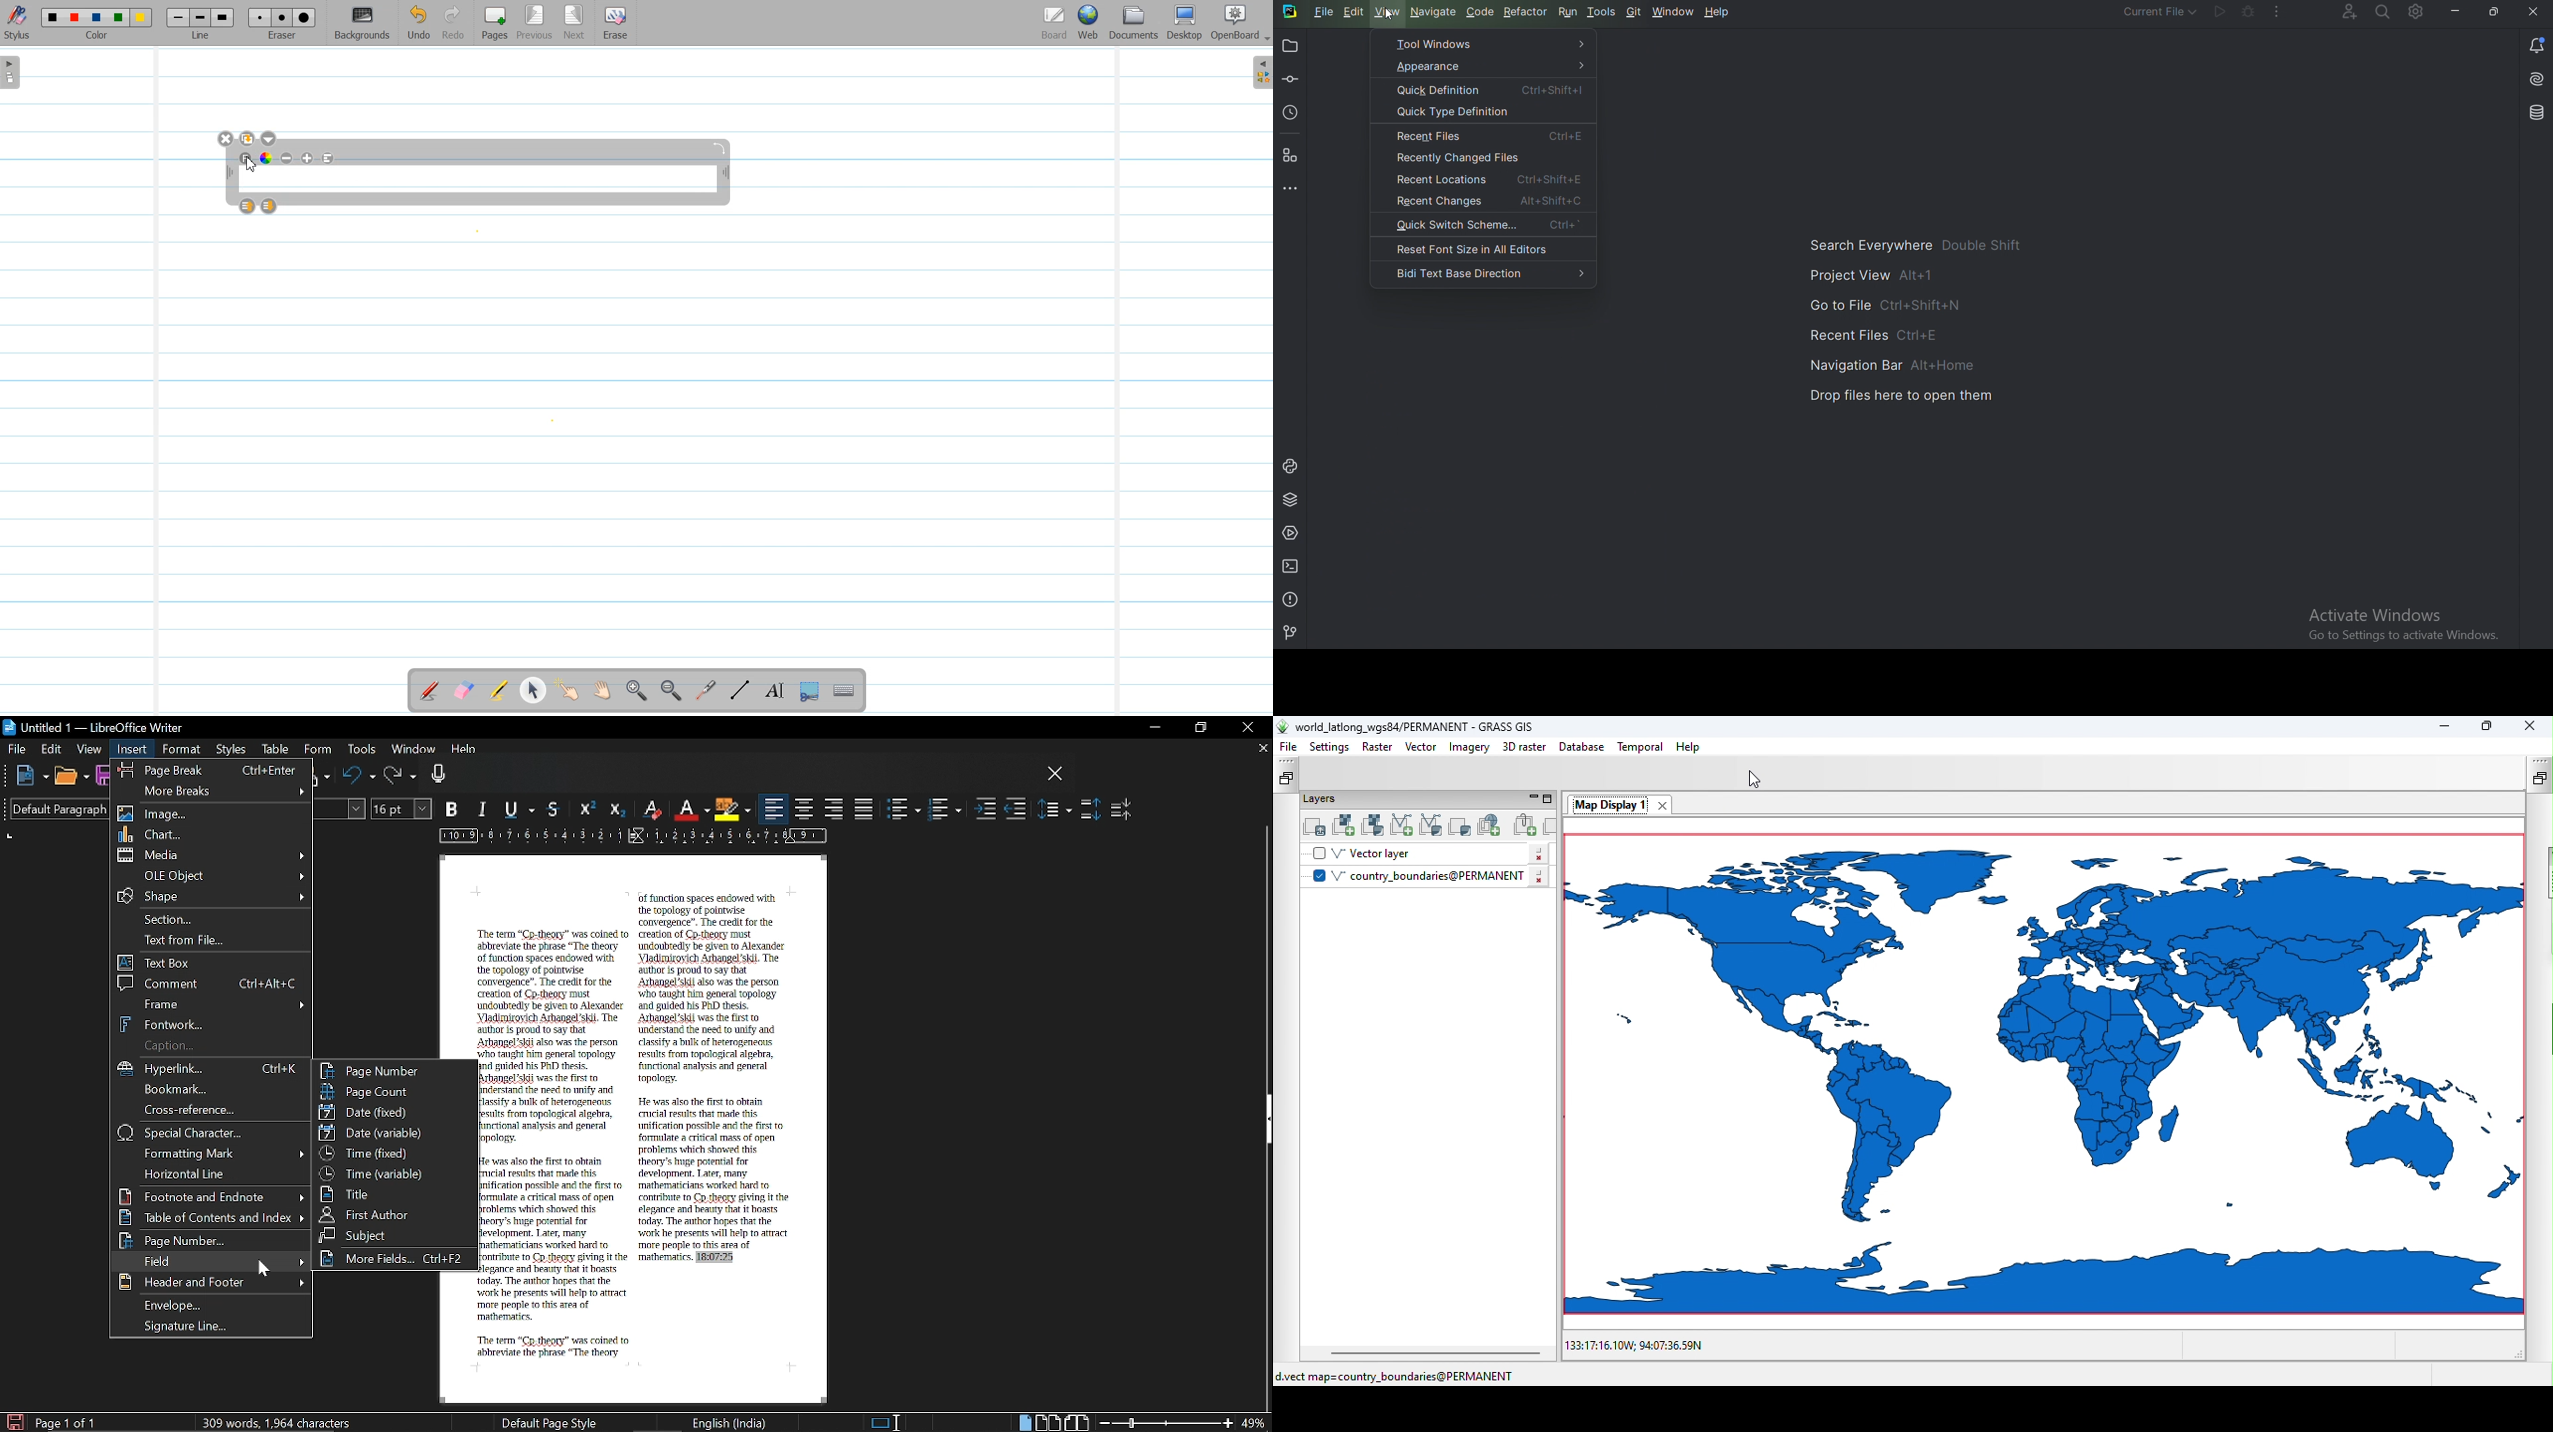 This screenshot has height=1456, width=2576. What do you see at coordinates (1461, 828) in the screenshot?
I see `Add various overlays` at bounding box center [1461, 828].